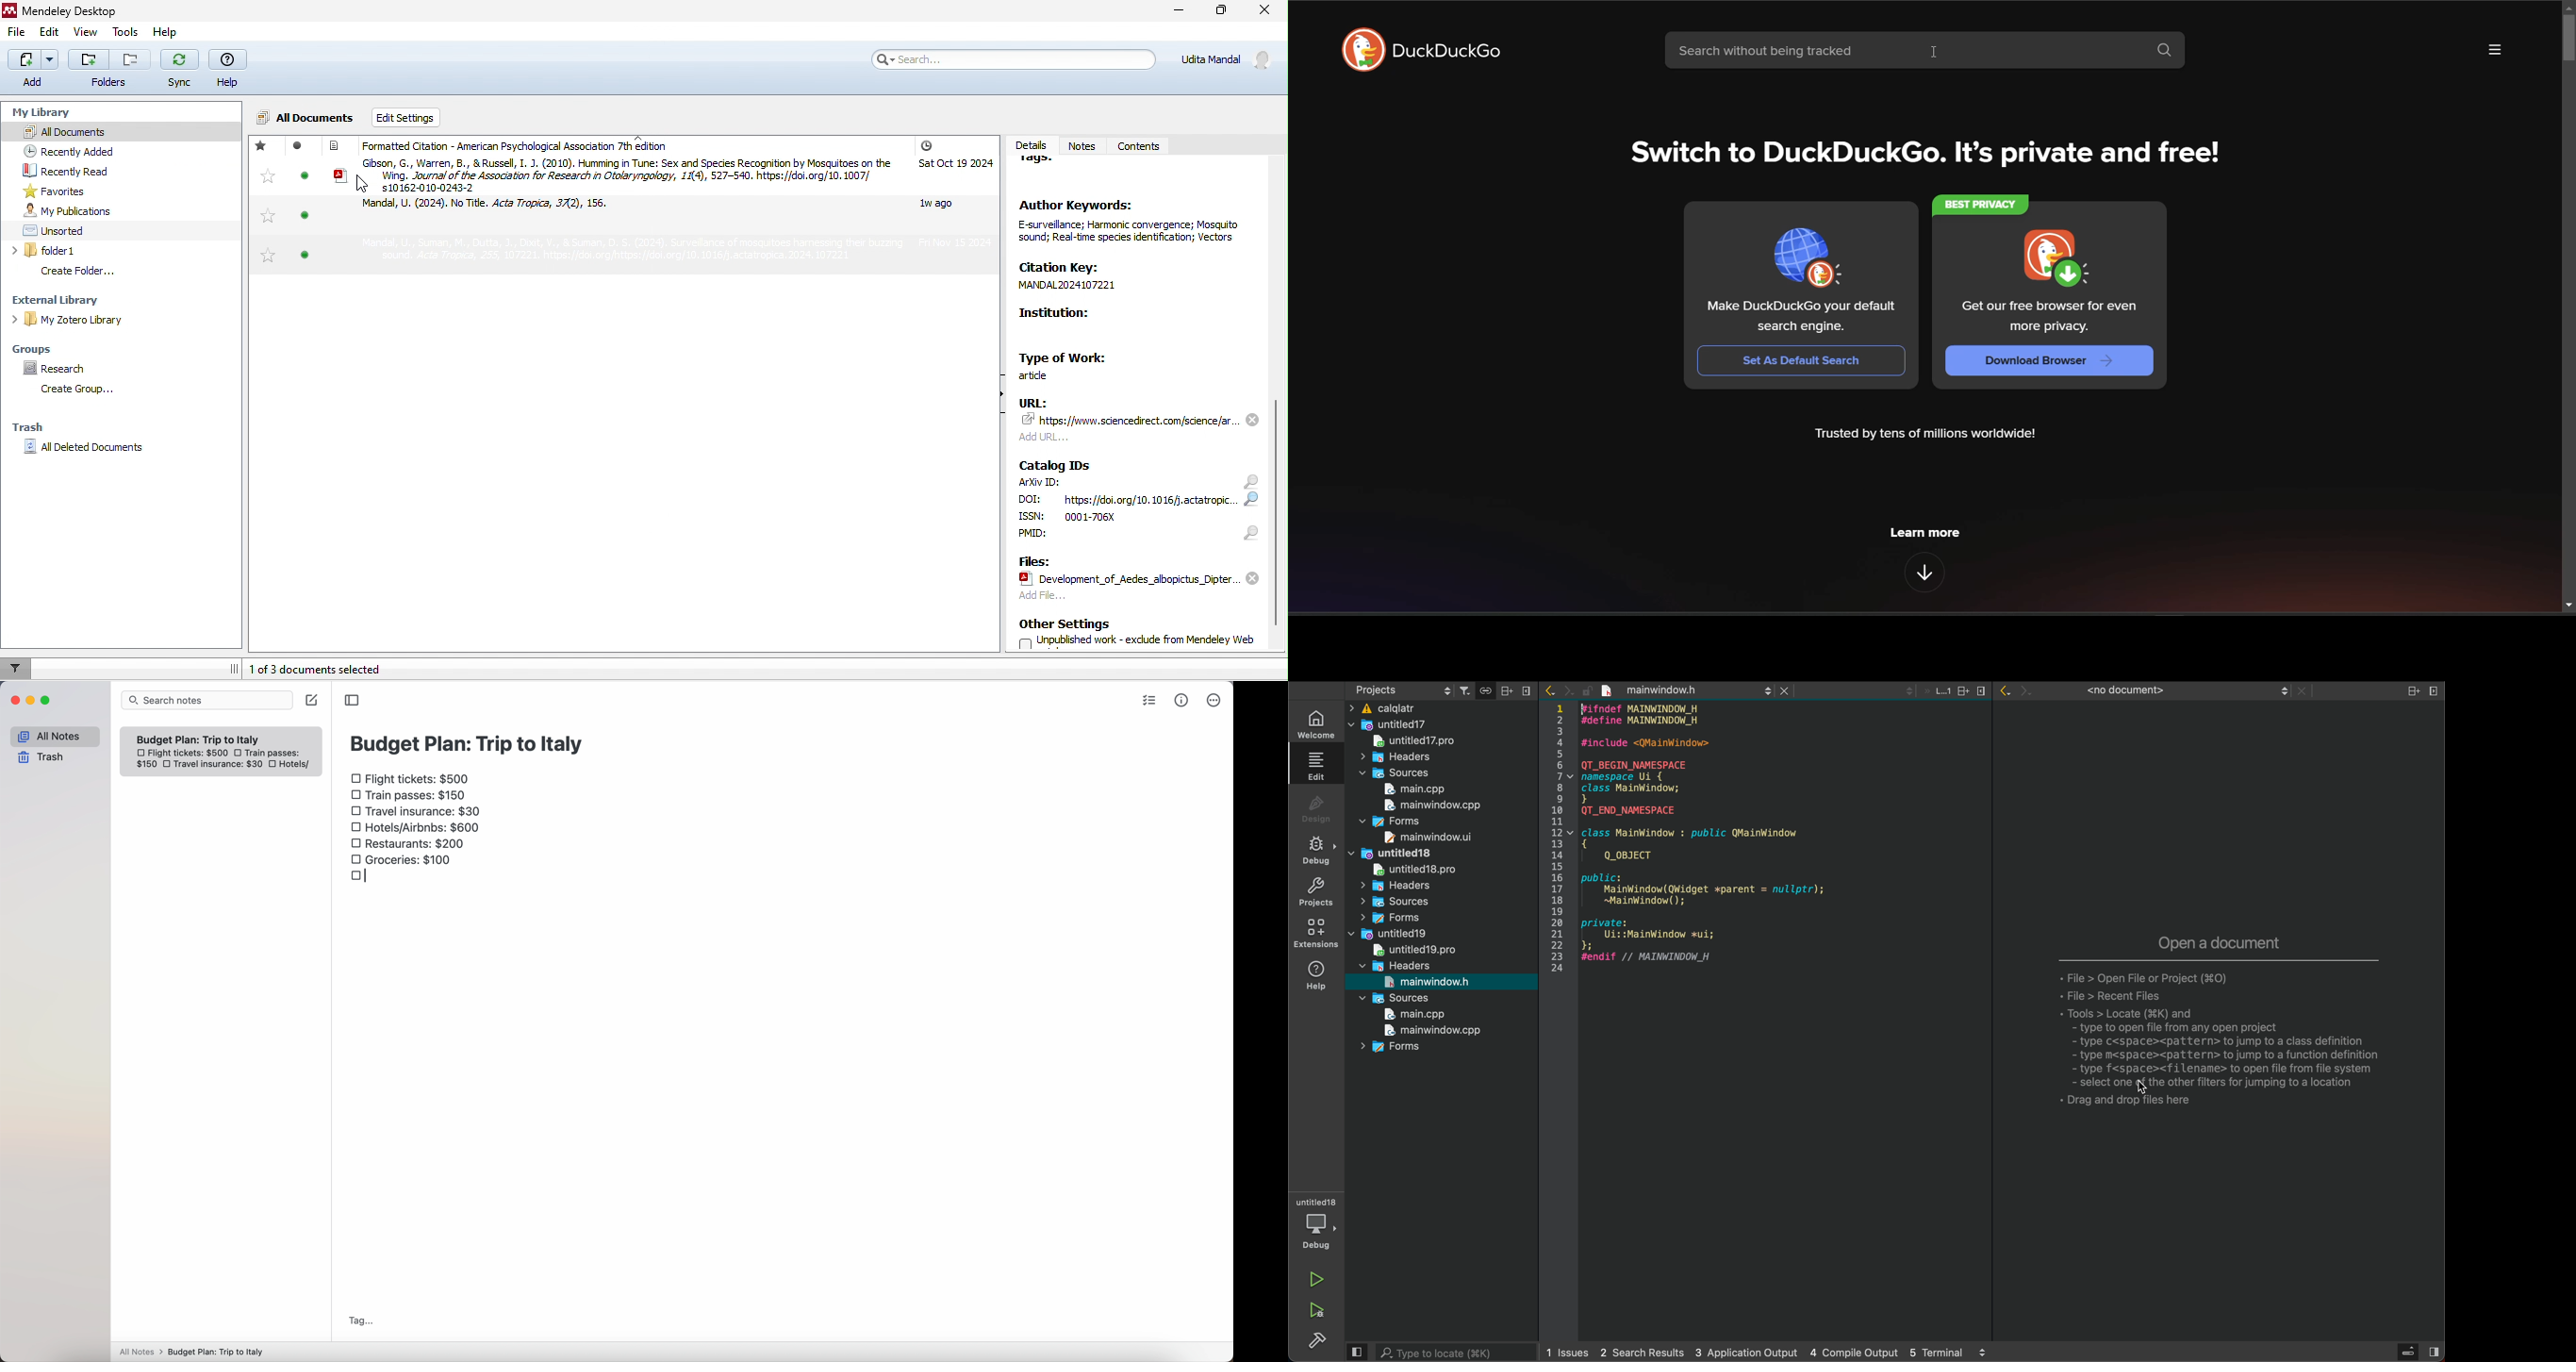 This screenshot has height=1372, width=2576. I want to click on notes, so click(1082, 139).